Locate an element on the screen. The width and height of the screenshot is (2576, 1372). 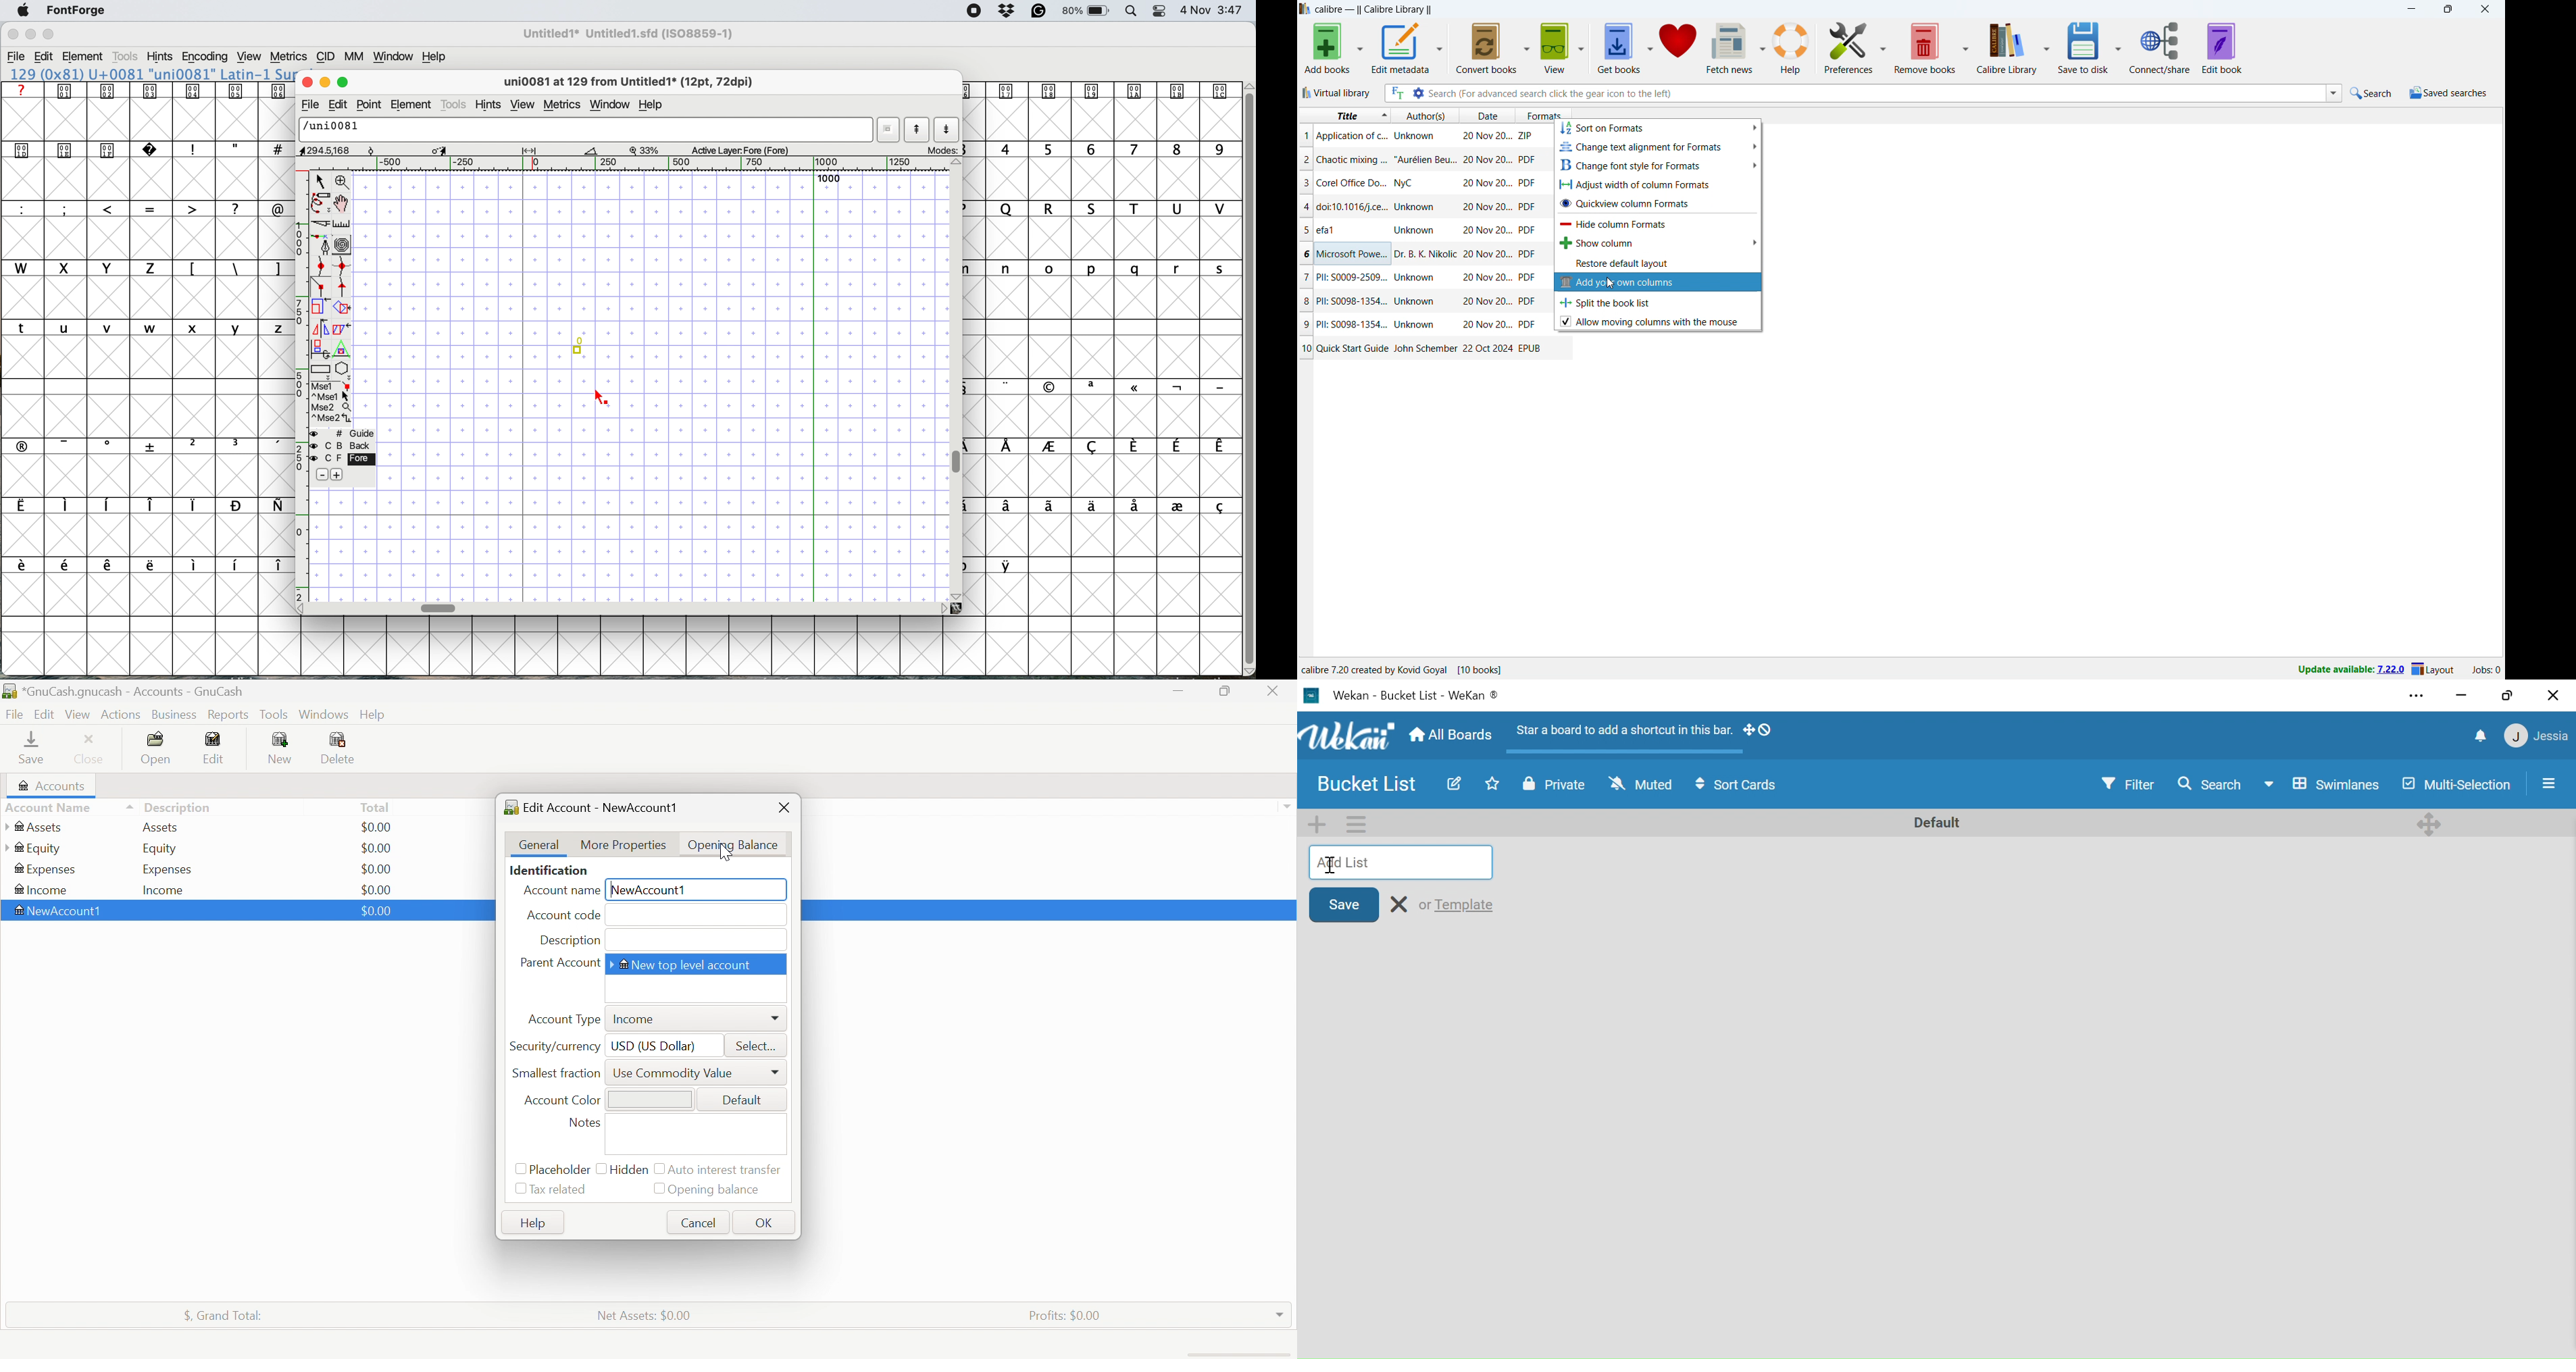
View is located at coordinates (78, 713).